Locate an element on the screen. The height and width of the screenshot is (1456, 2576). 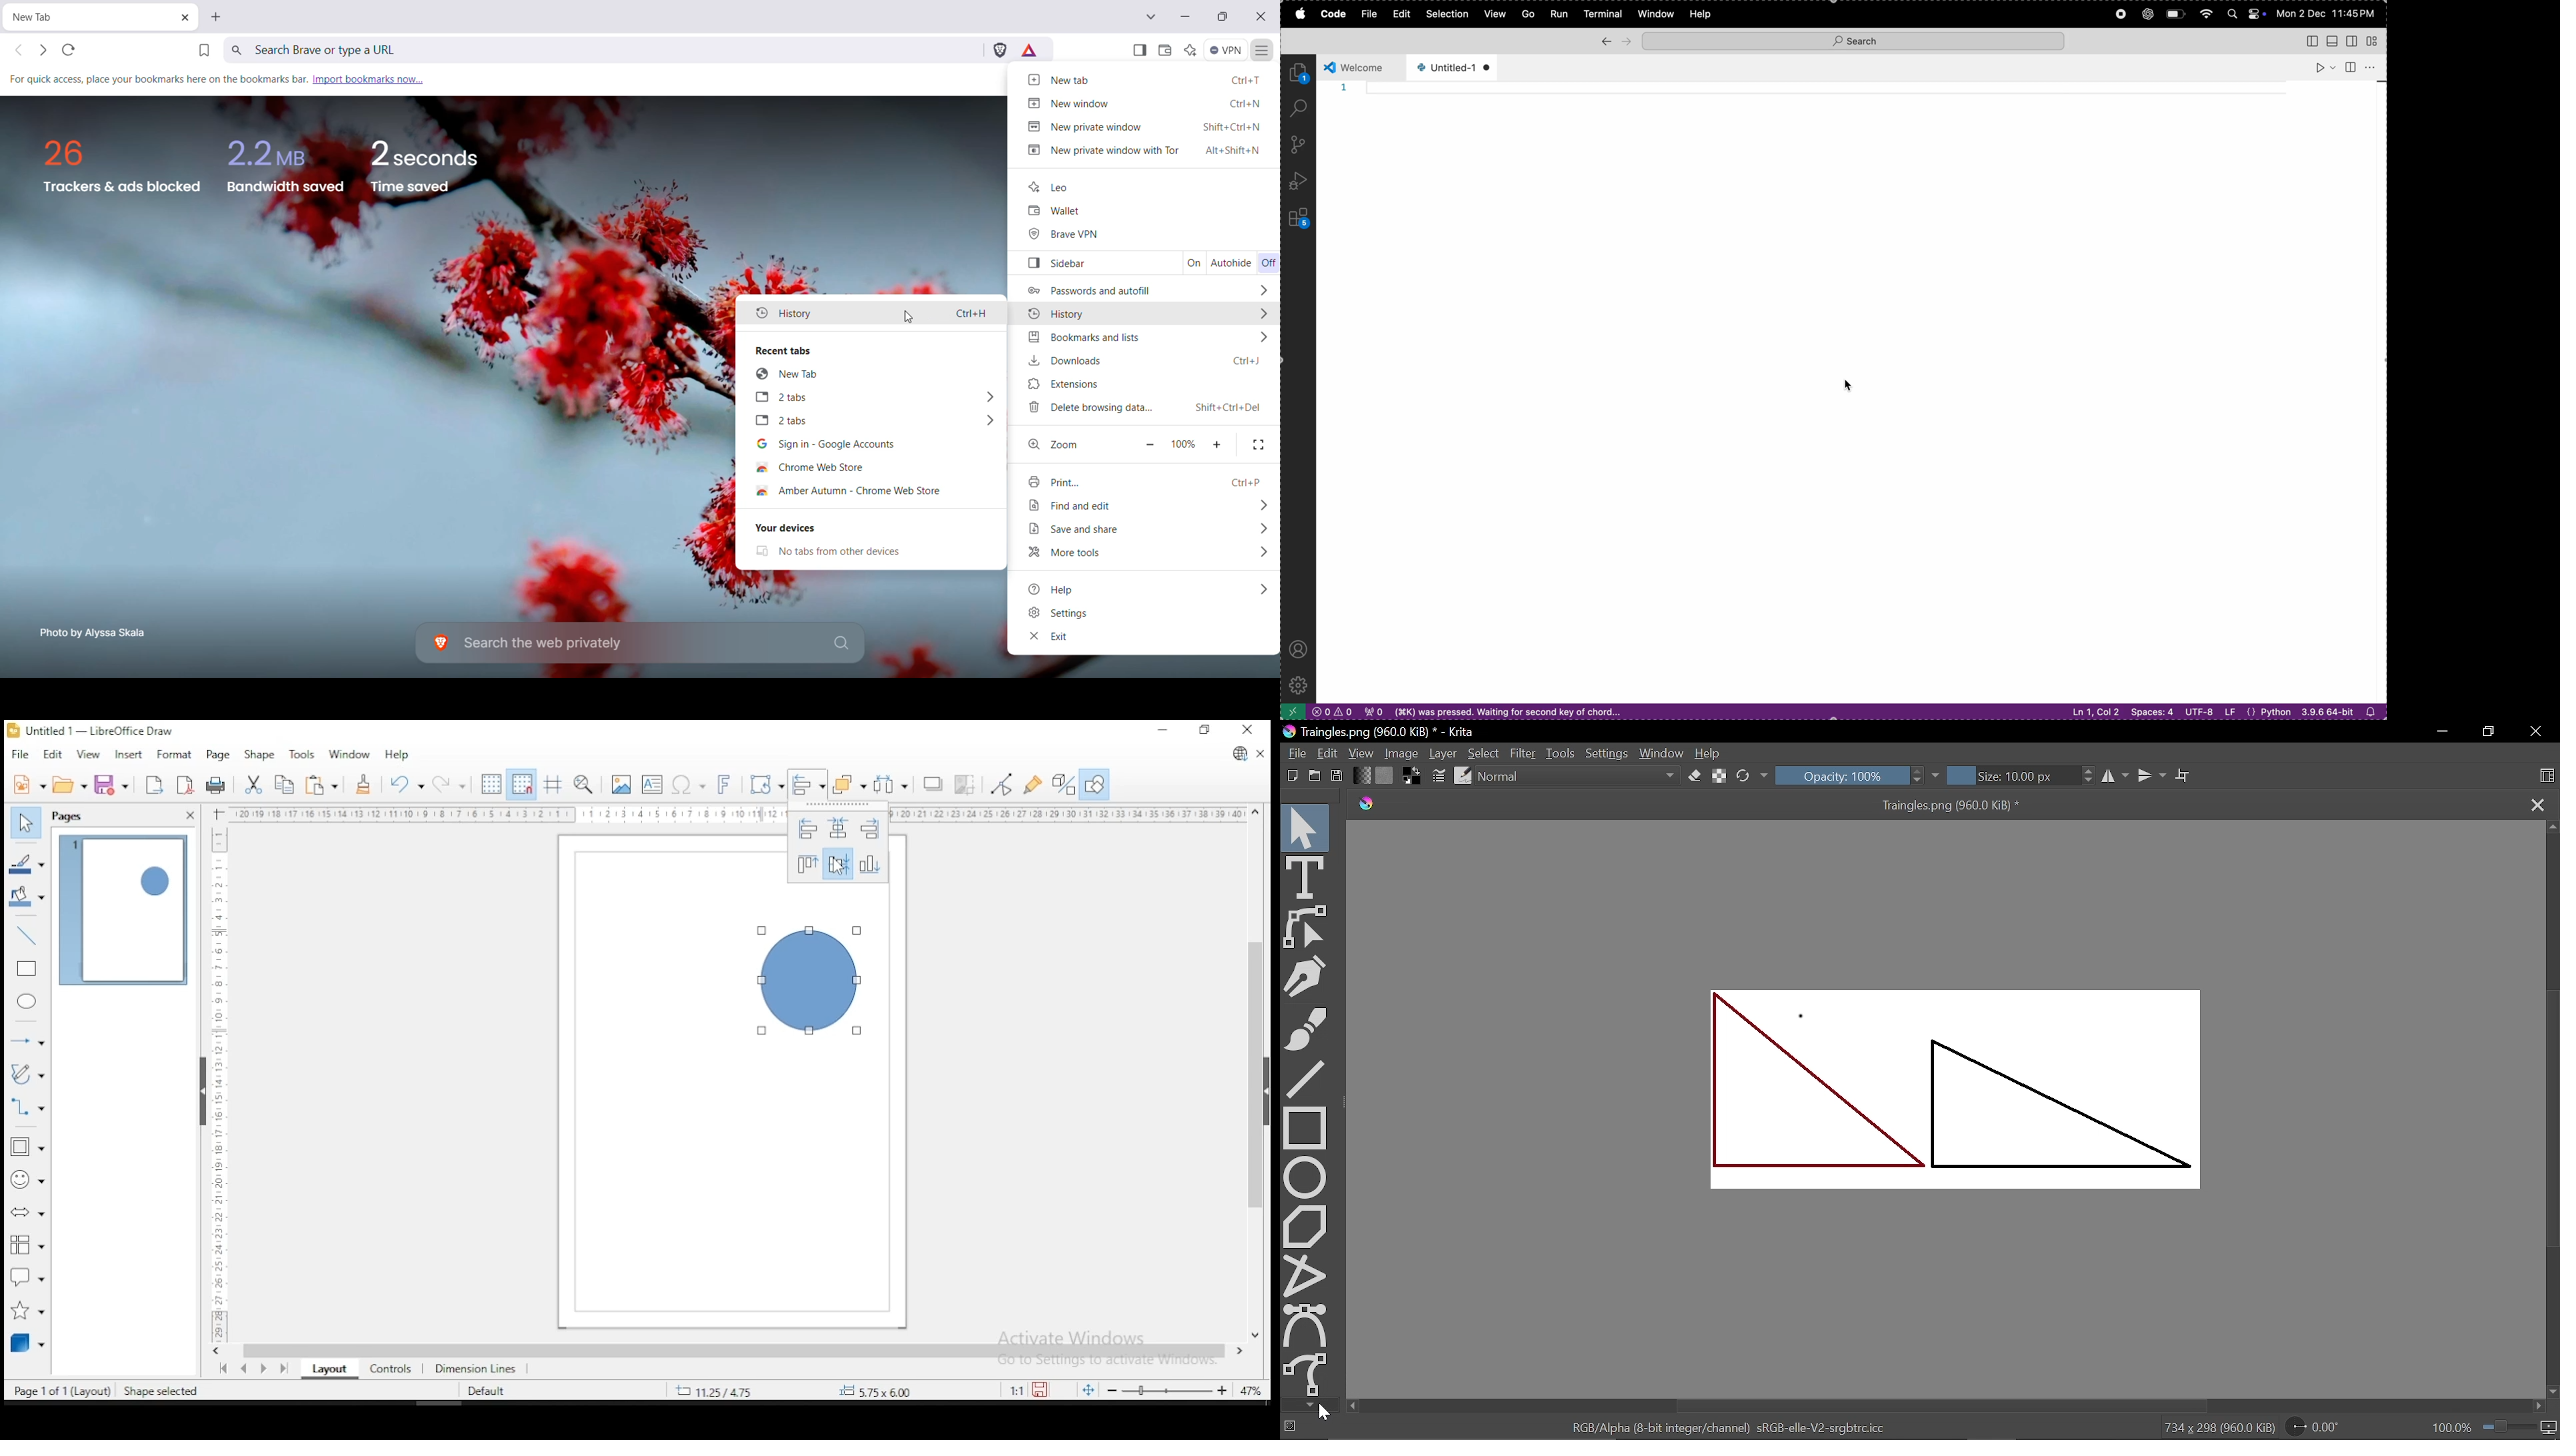
Ellipse tool is located at coordinates (1307, 1177).